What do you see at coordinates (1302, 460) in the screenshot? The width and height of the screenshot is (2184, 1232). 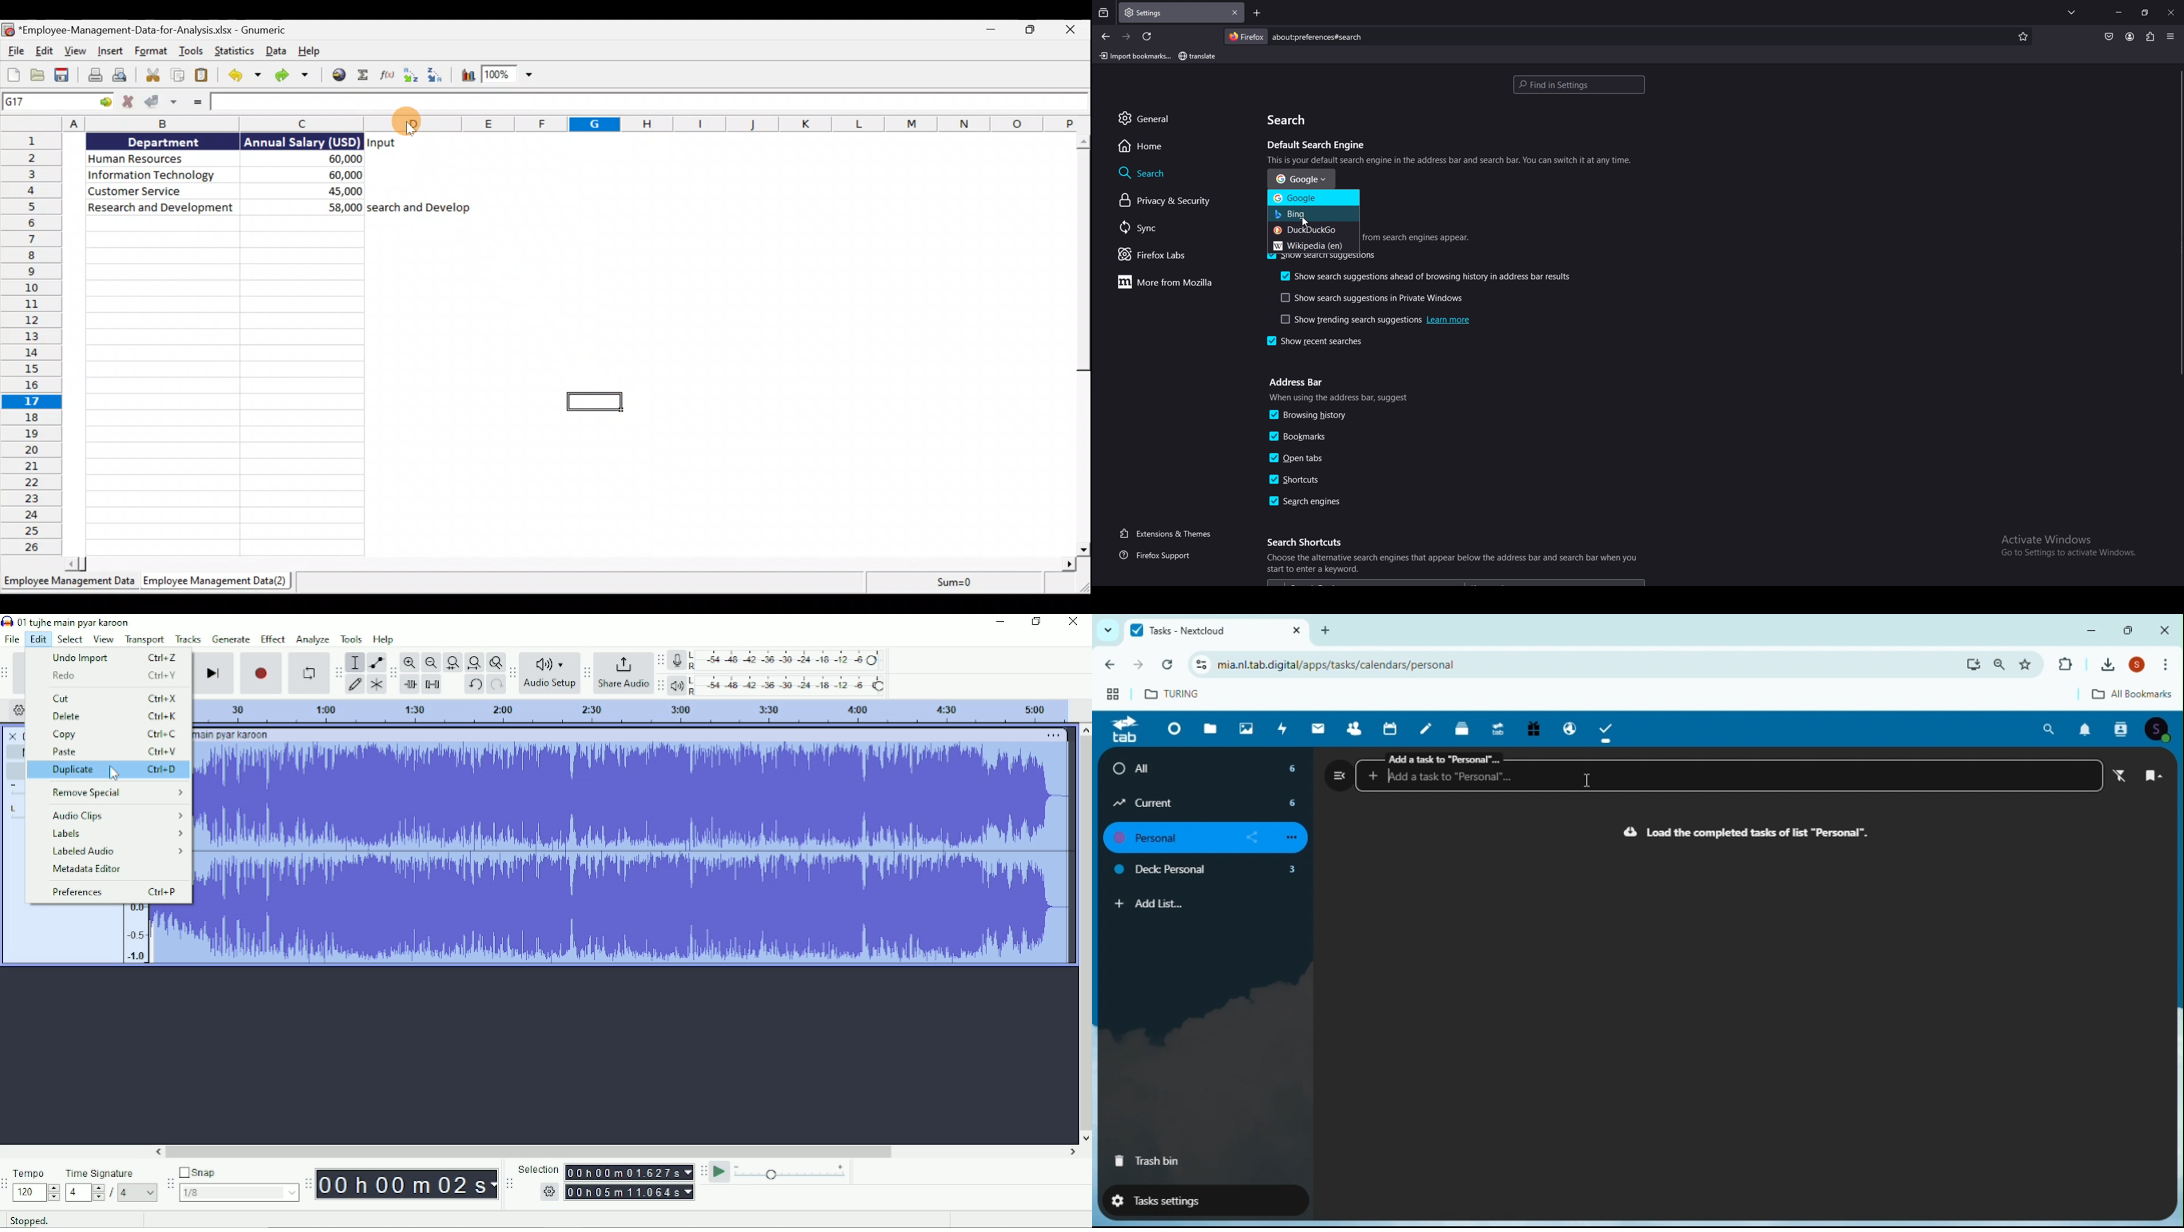 I see `open tabs` at bounding box center [1302, 460].